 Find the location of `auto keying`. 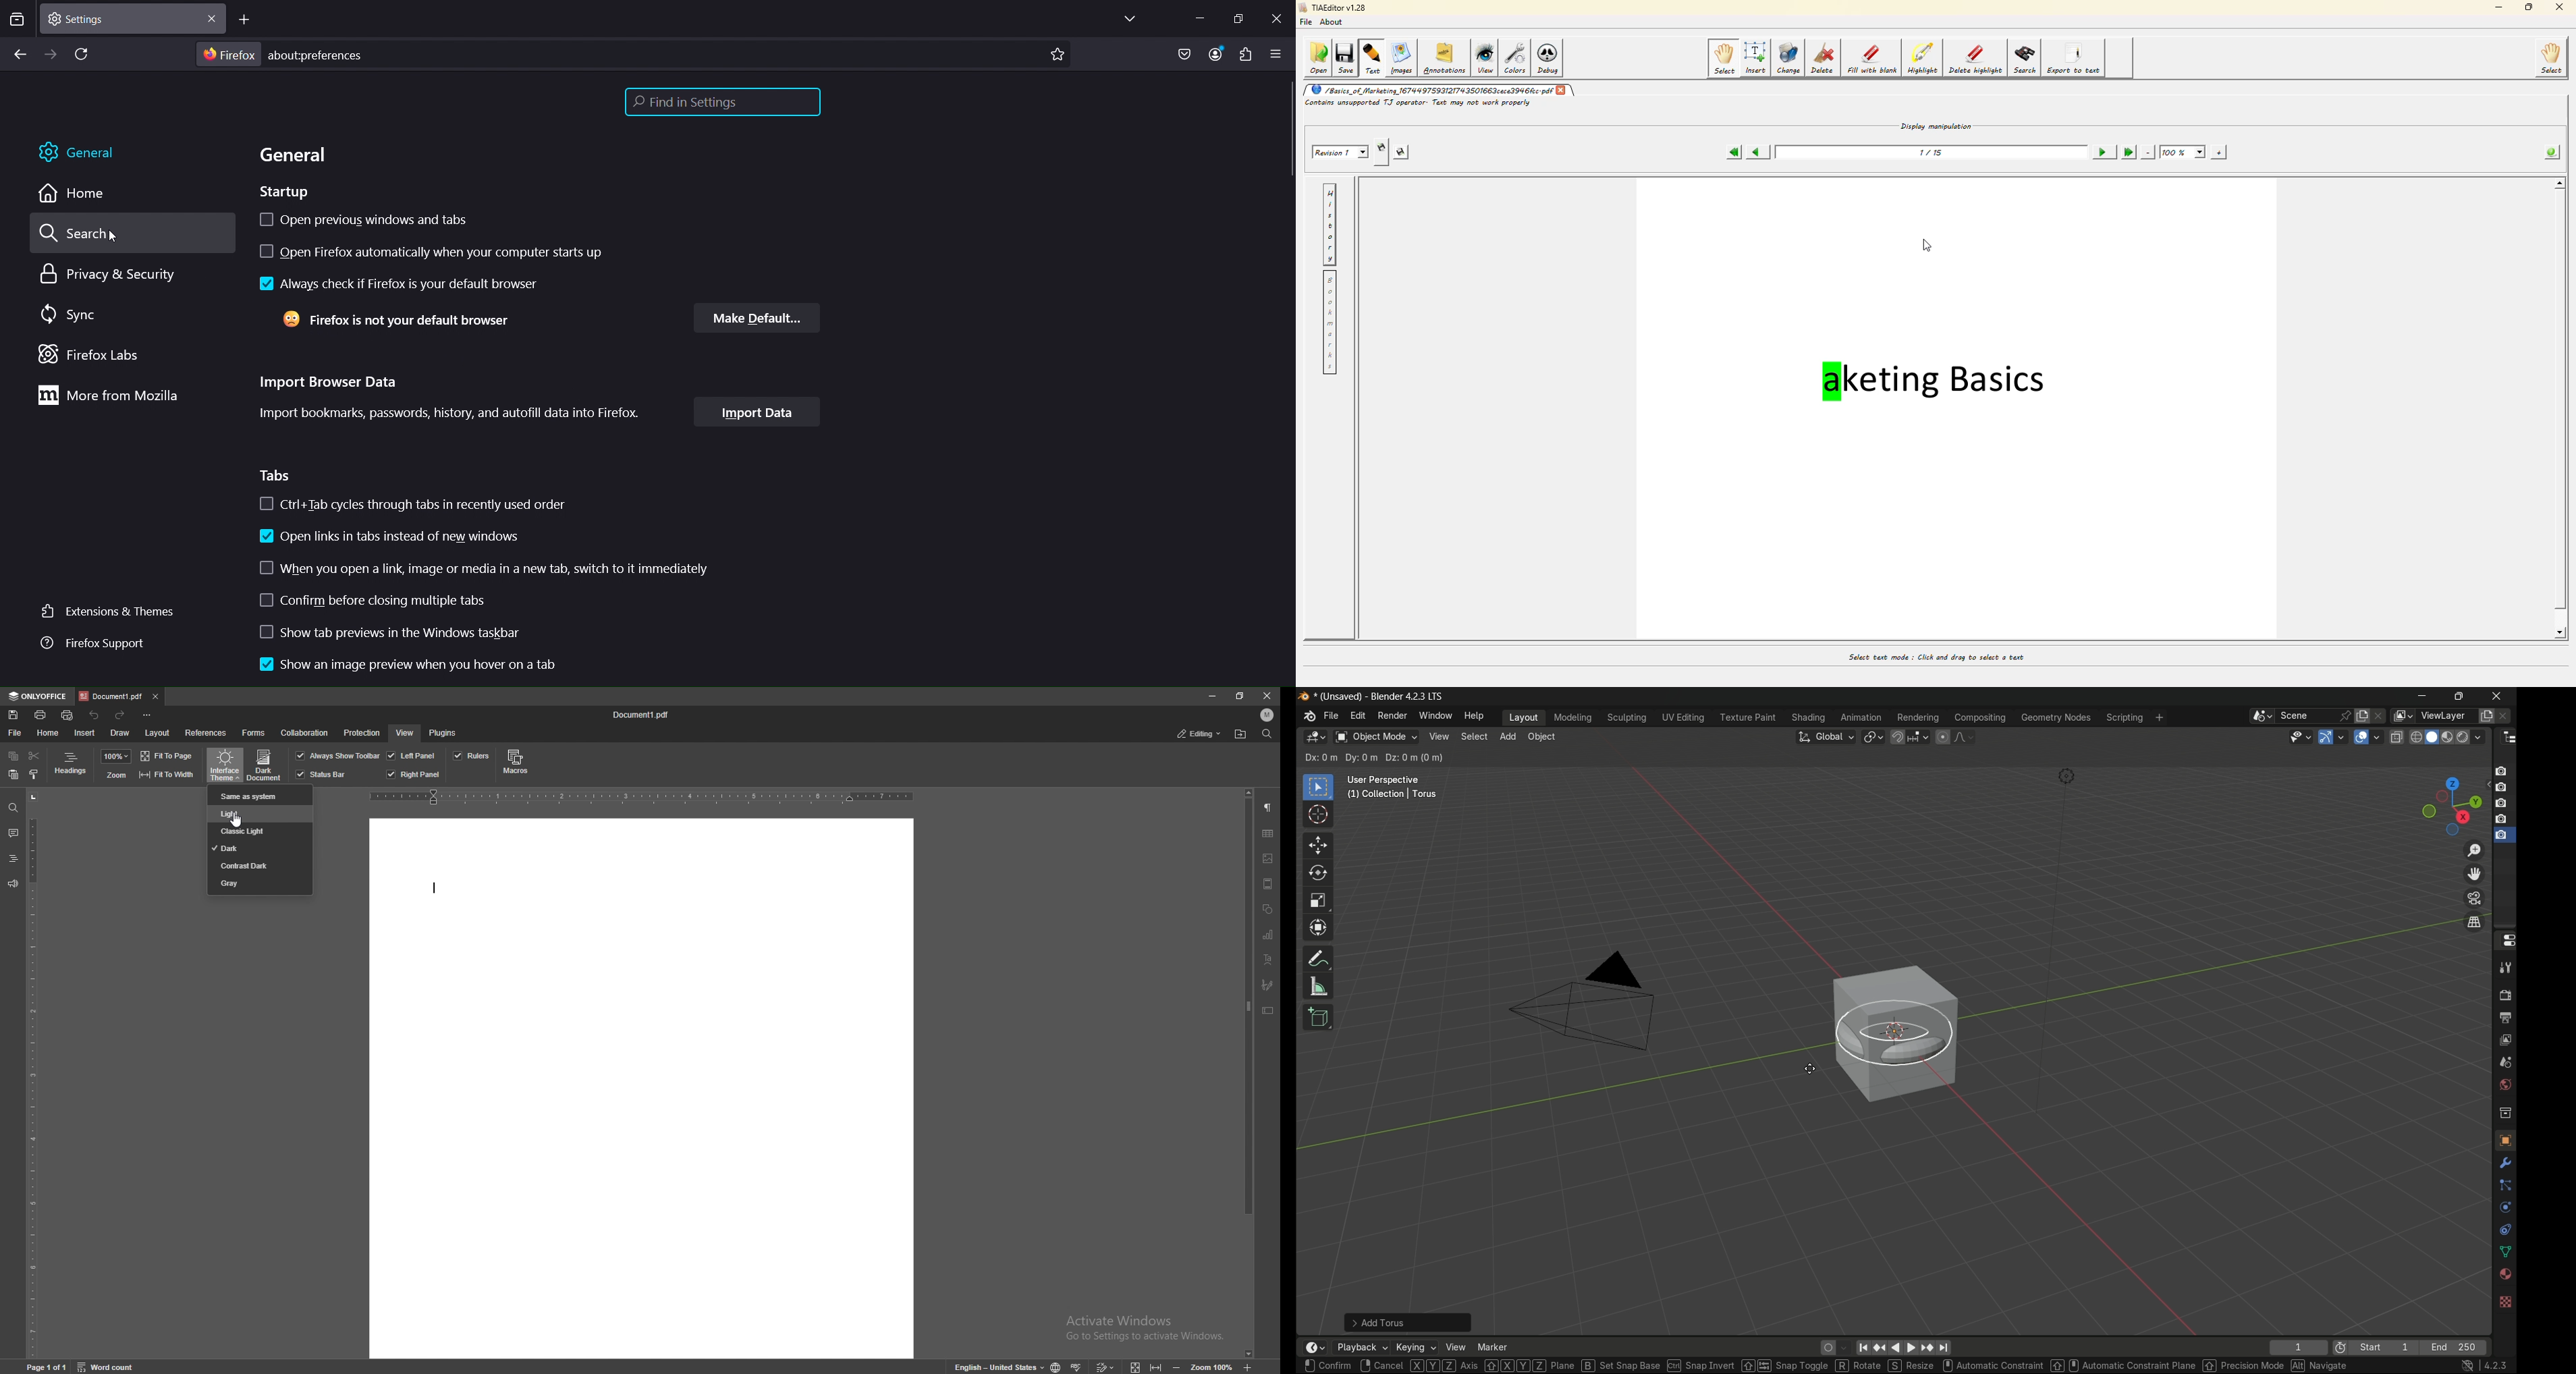

auto keying is located at coordinates (1826, 1349).